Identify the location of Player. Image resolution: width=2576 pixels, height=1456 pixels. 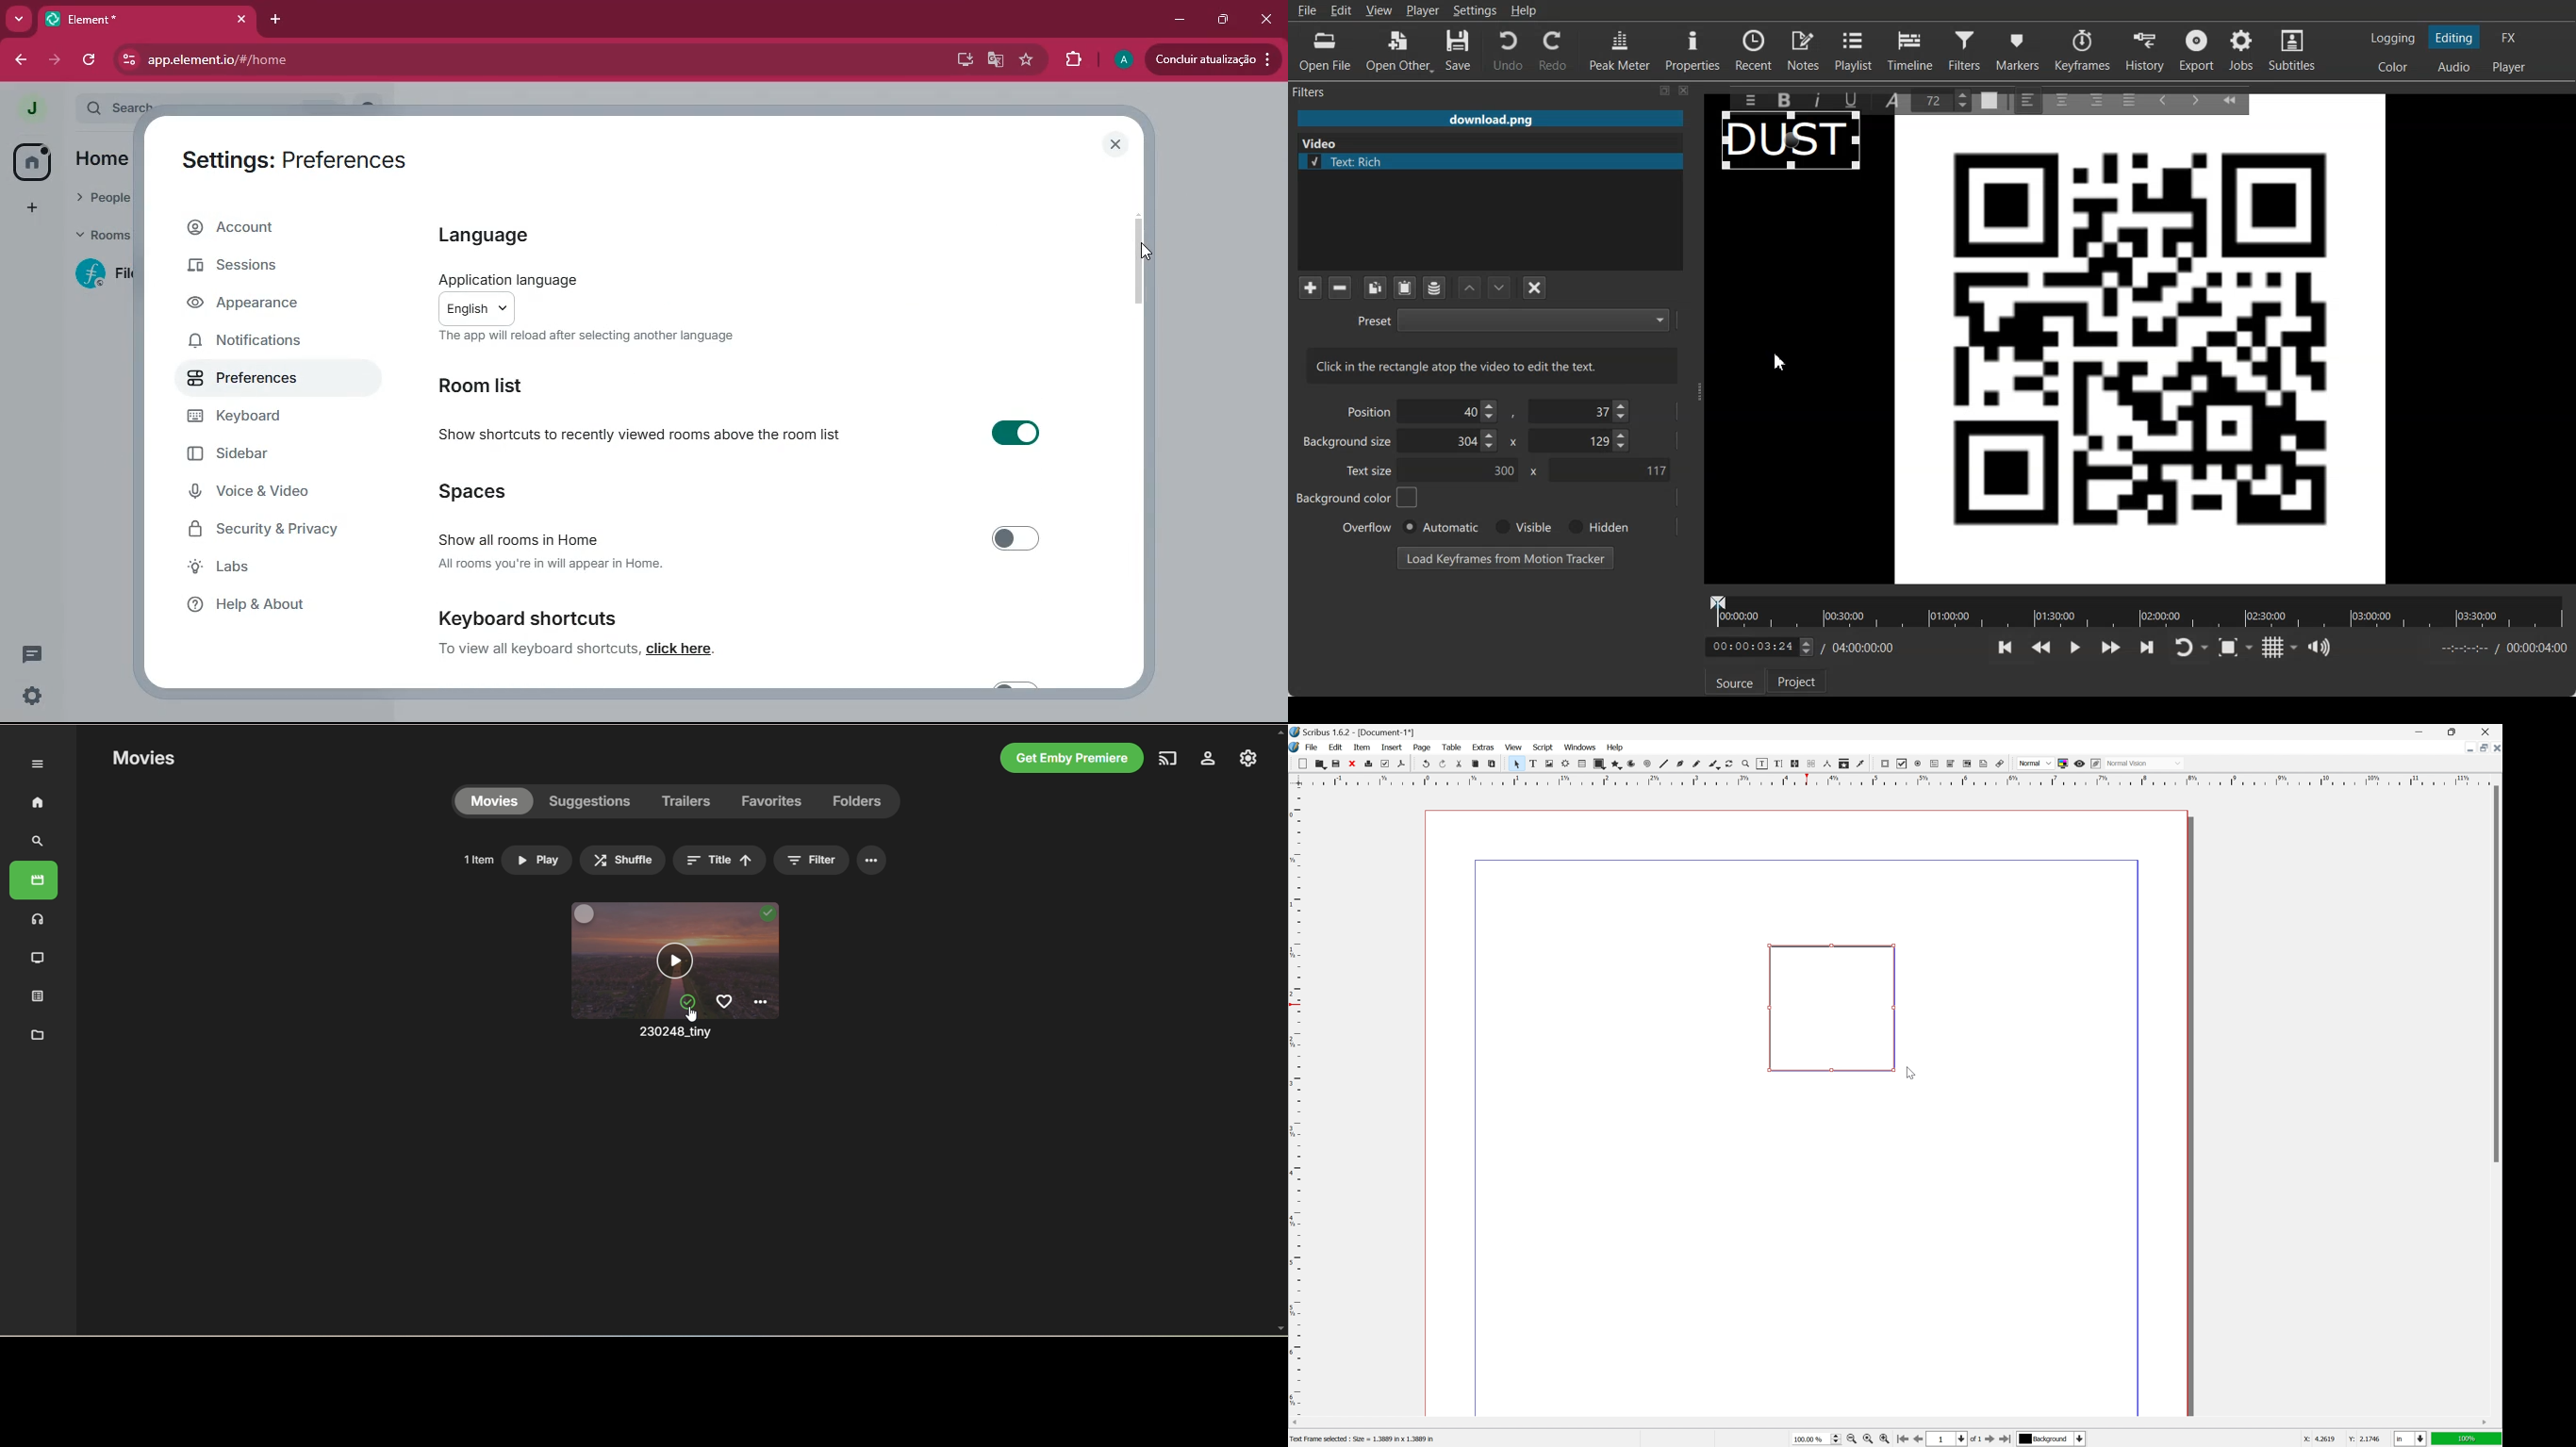
(1423, 11).